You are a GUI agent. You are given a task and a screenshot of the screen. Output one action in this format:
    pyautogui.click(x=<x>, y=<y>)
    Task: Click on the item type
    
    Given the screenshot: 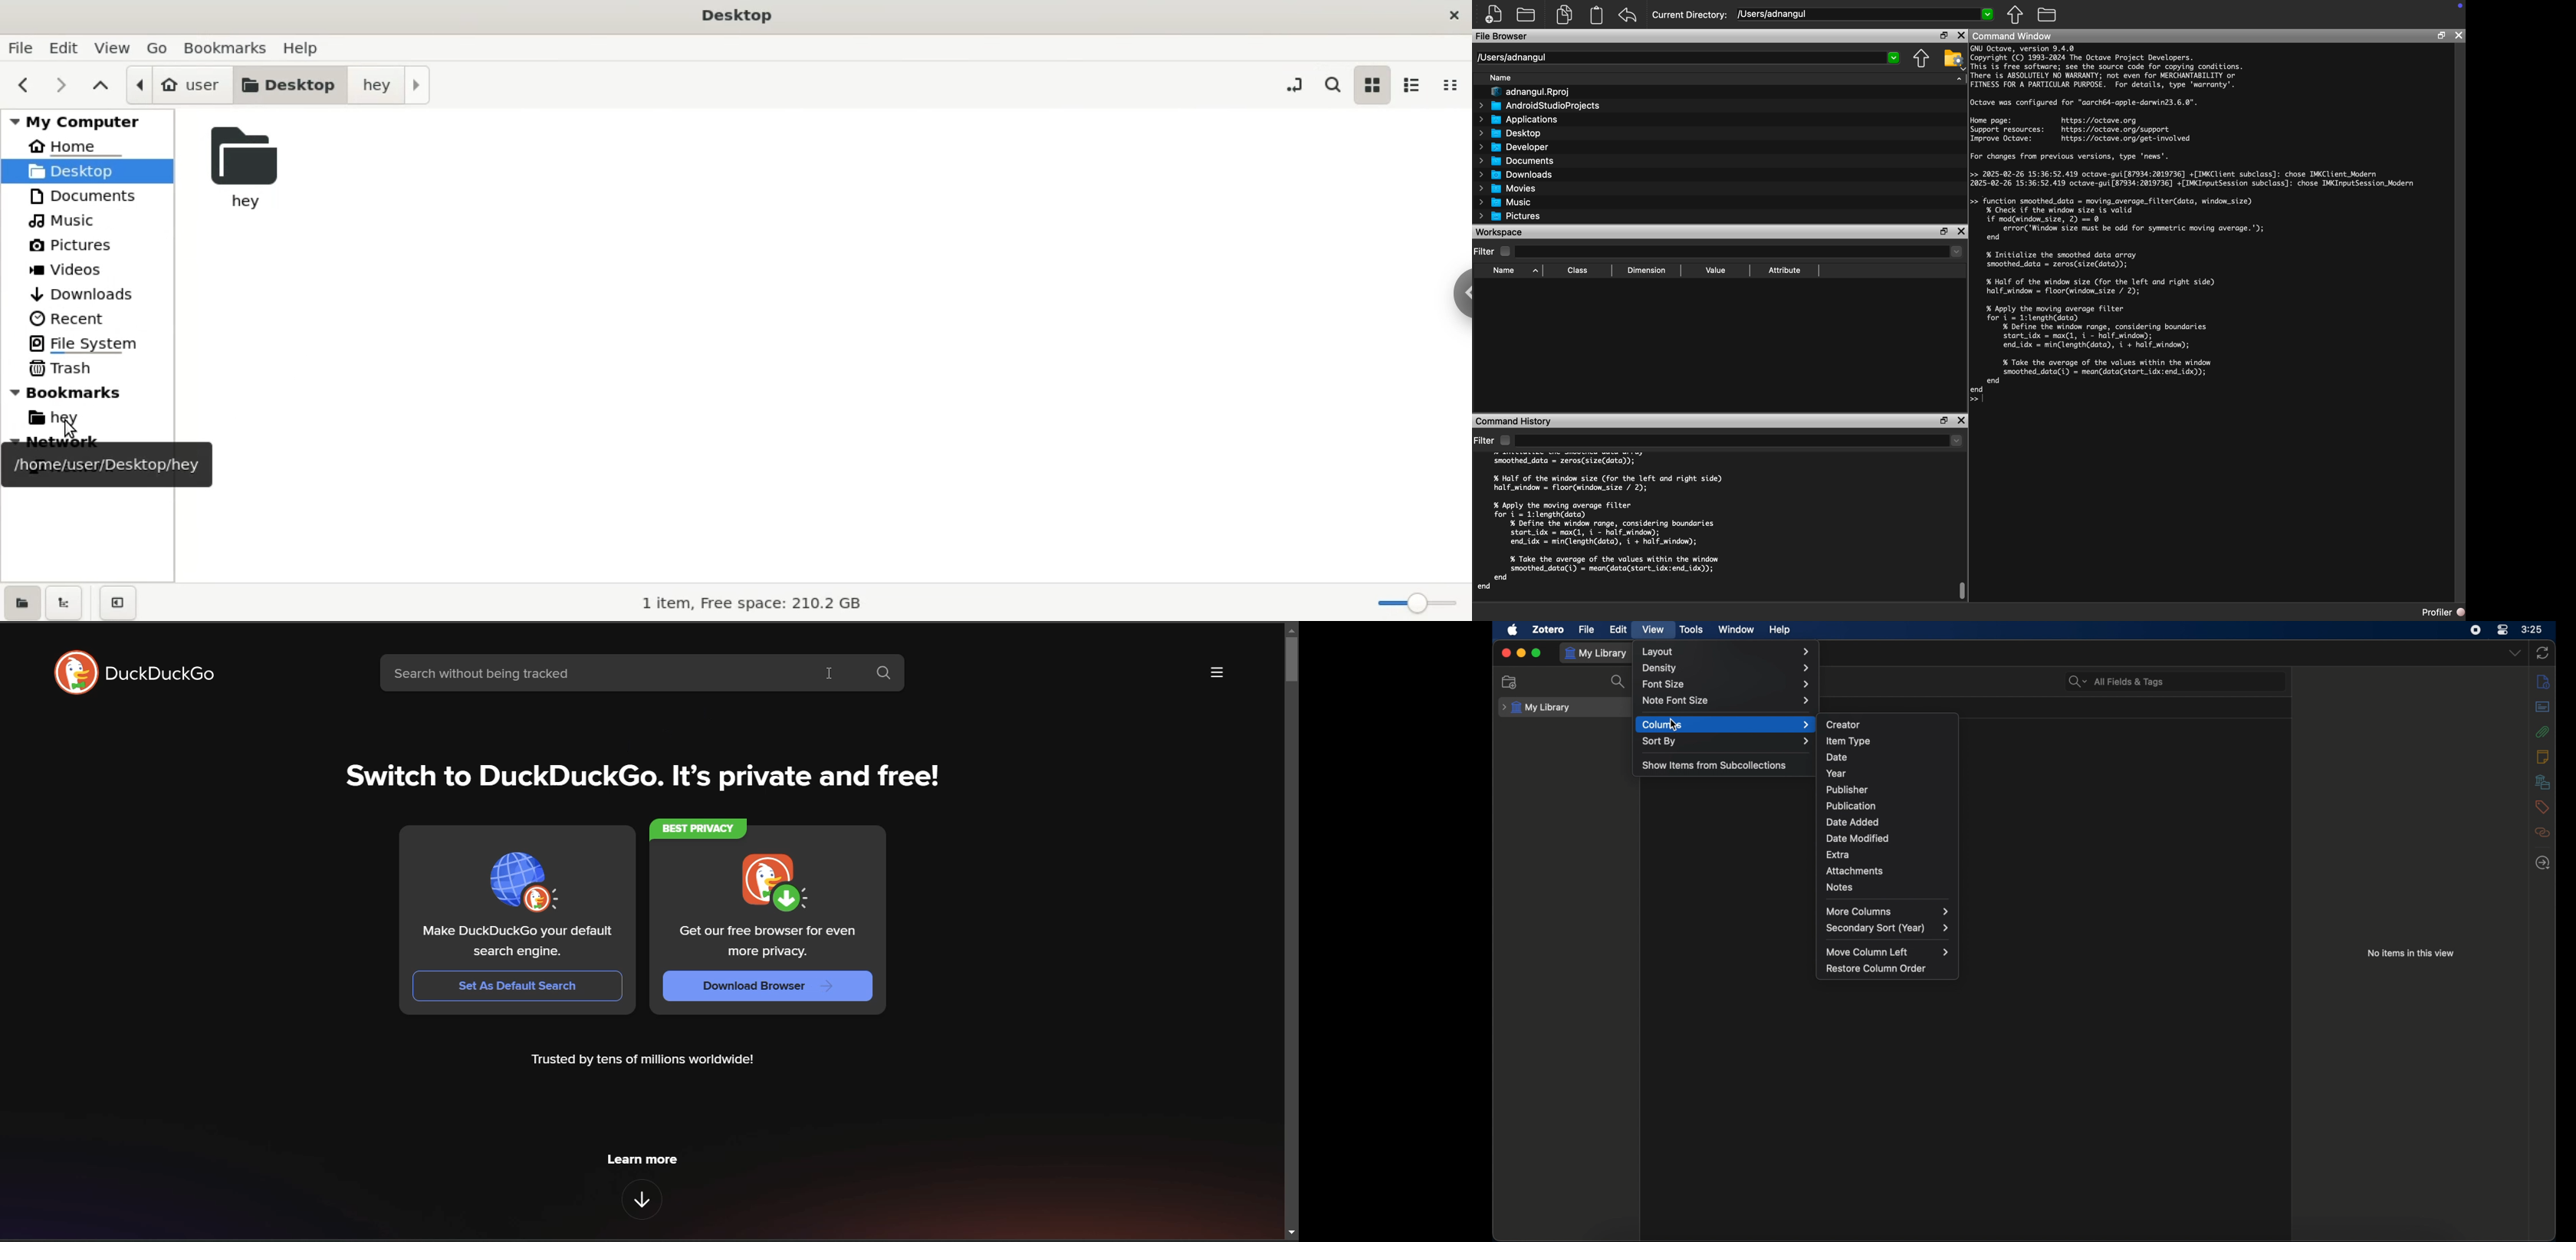 What is the action you would take?
    pyautogui.click(x=1848, y=741)
    